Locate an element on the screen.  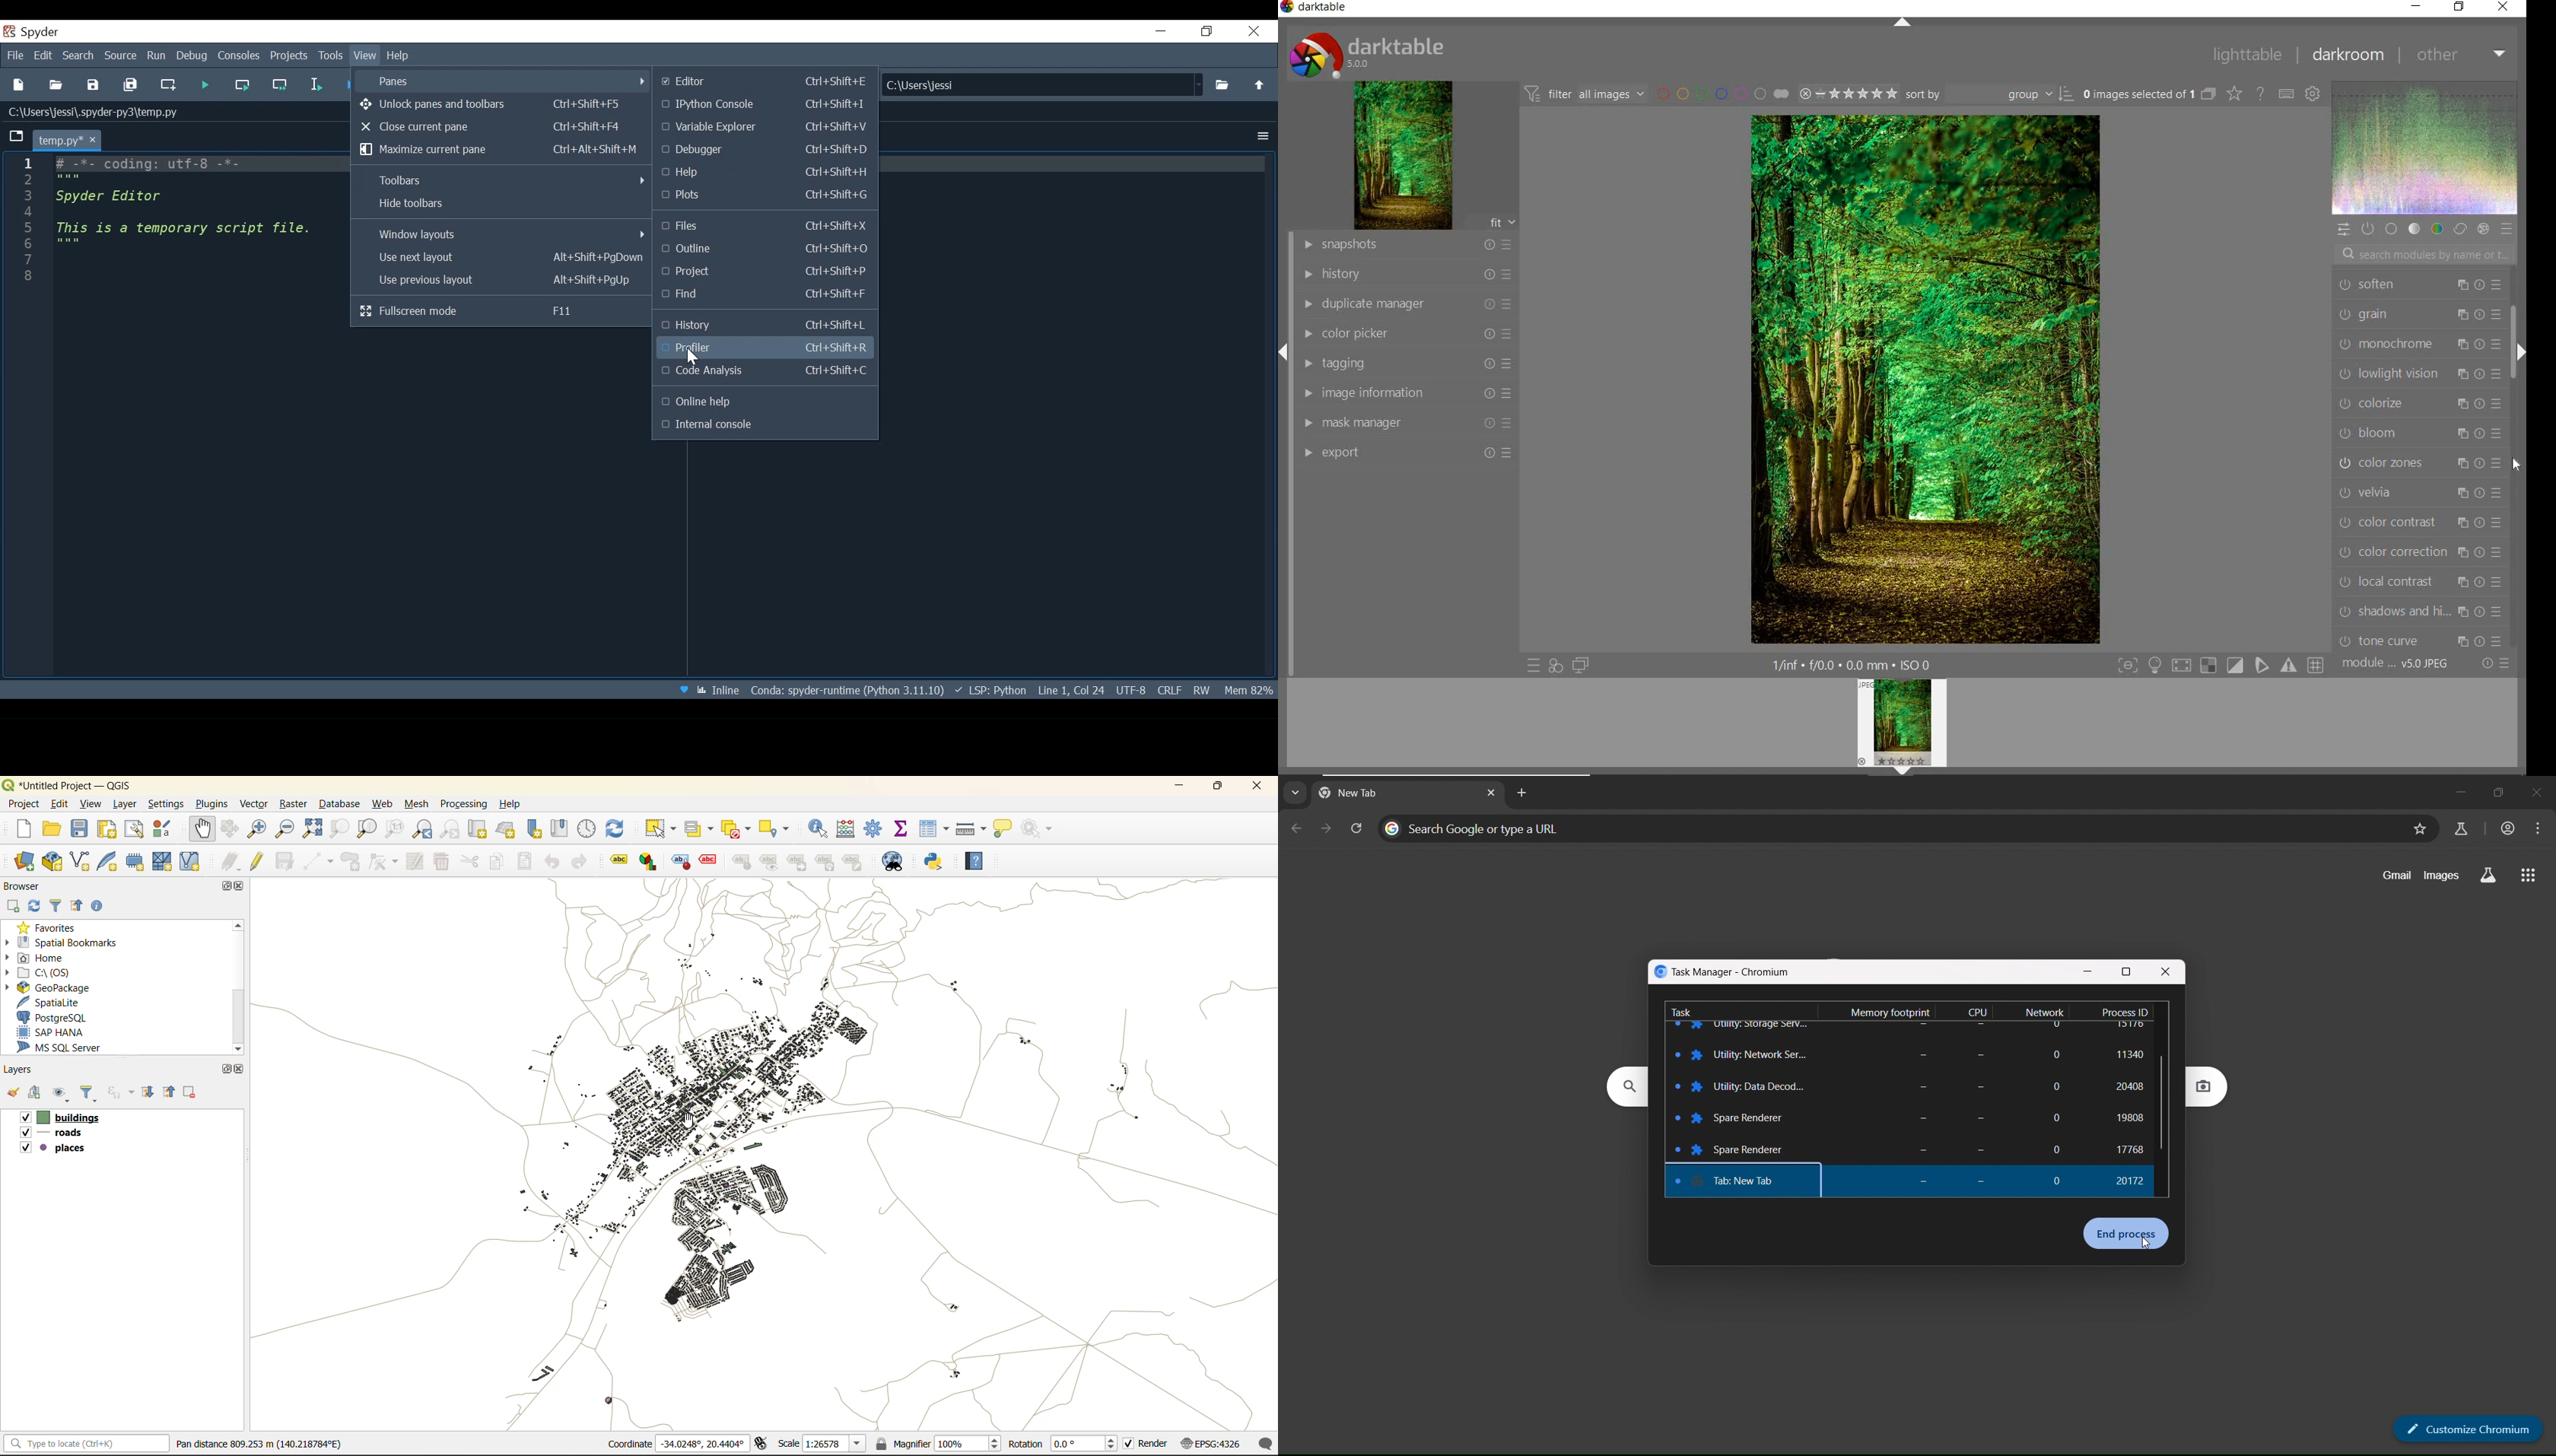
Use previous layout is located at coordinates (500, 281).